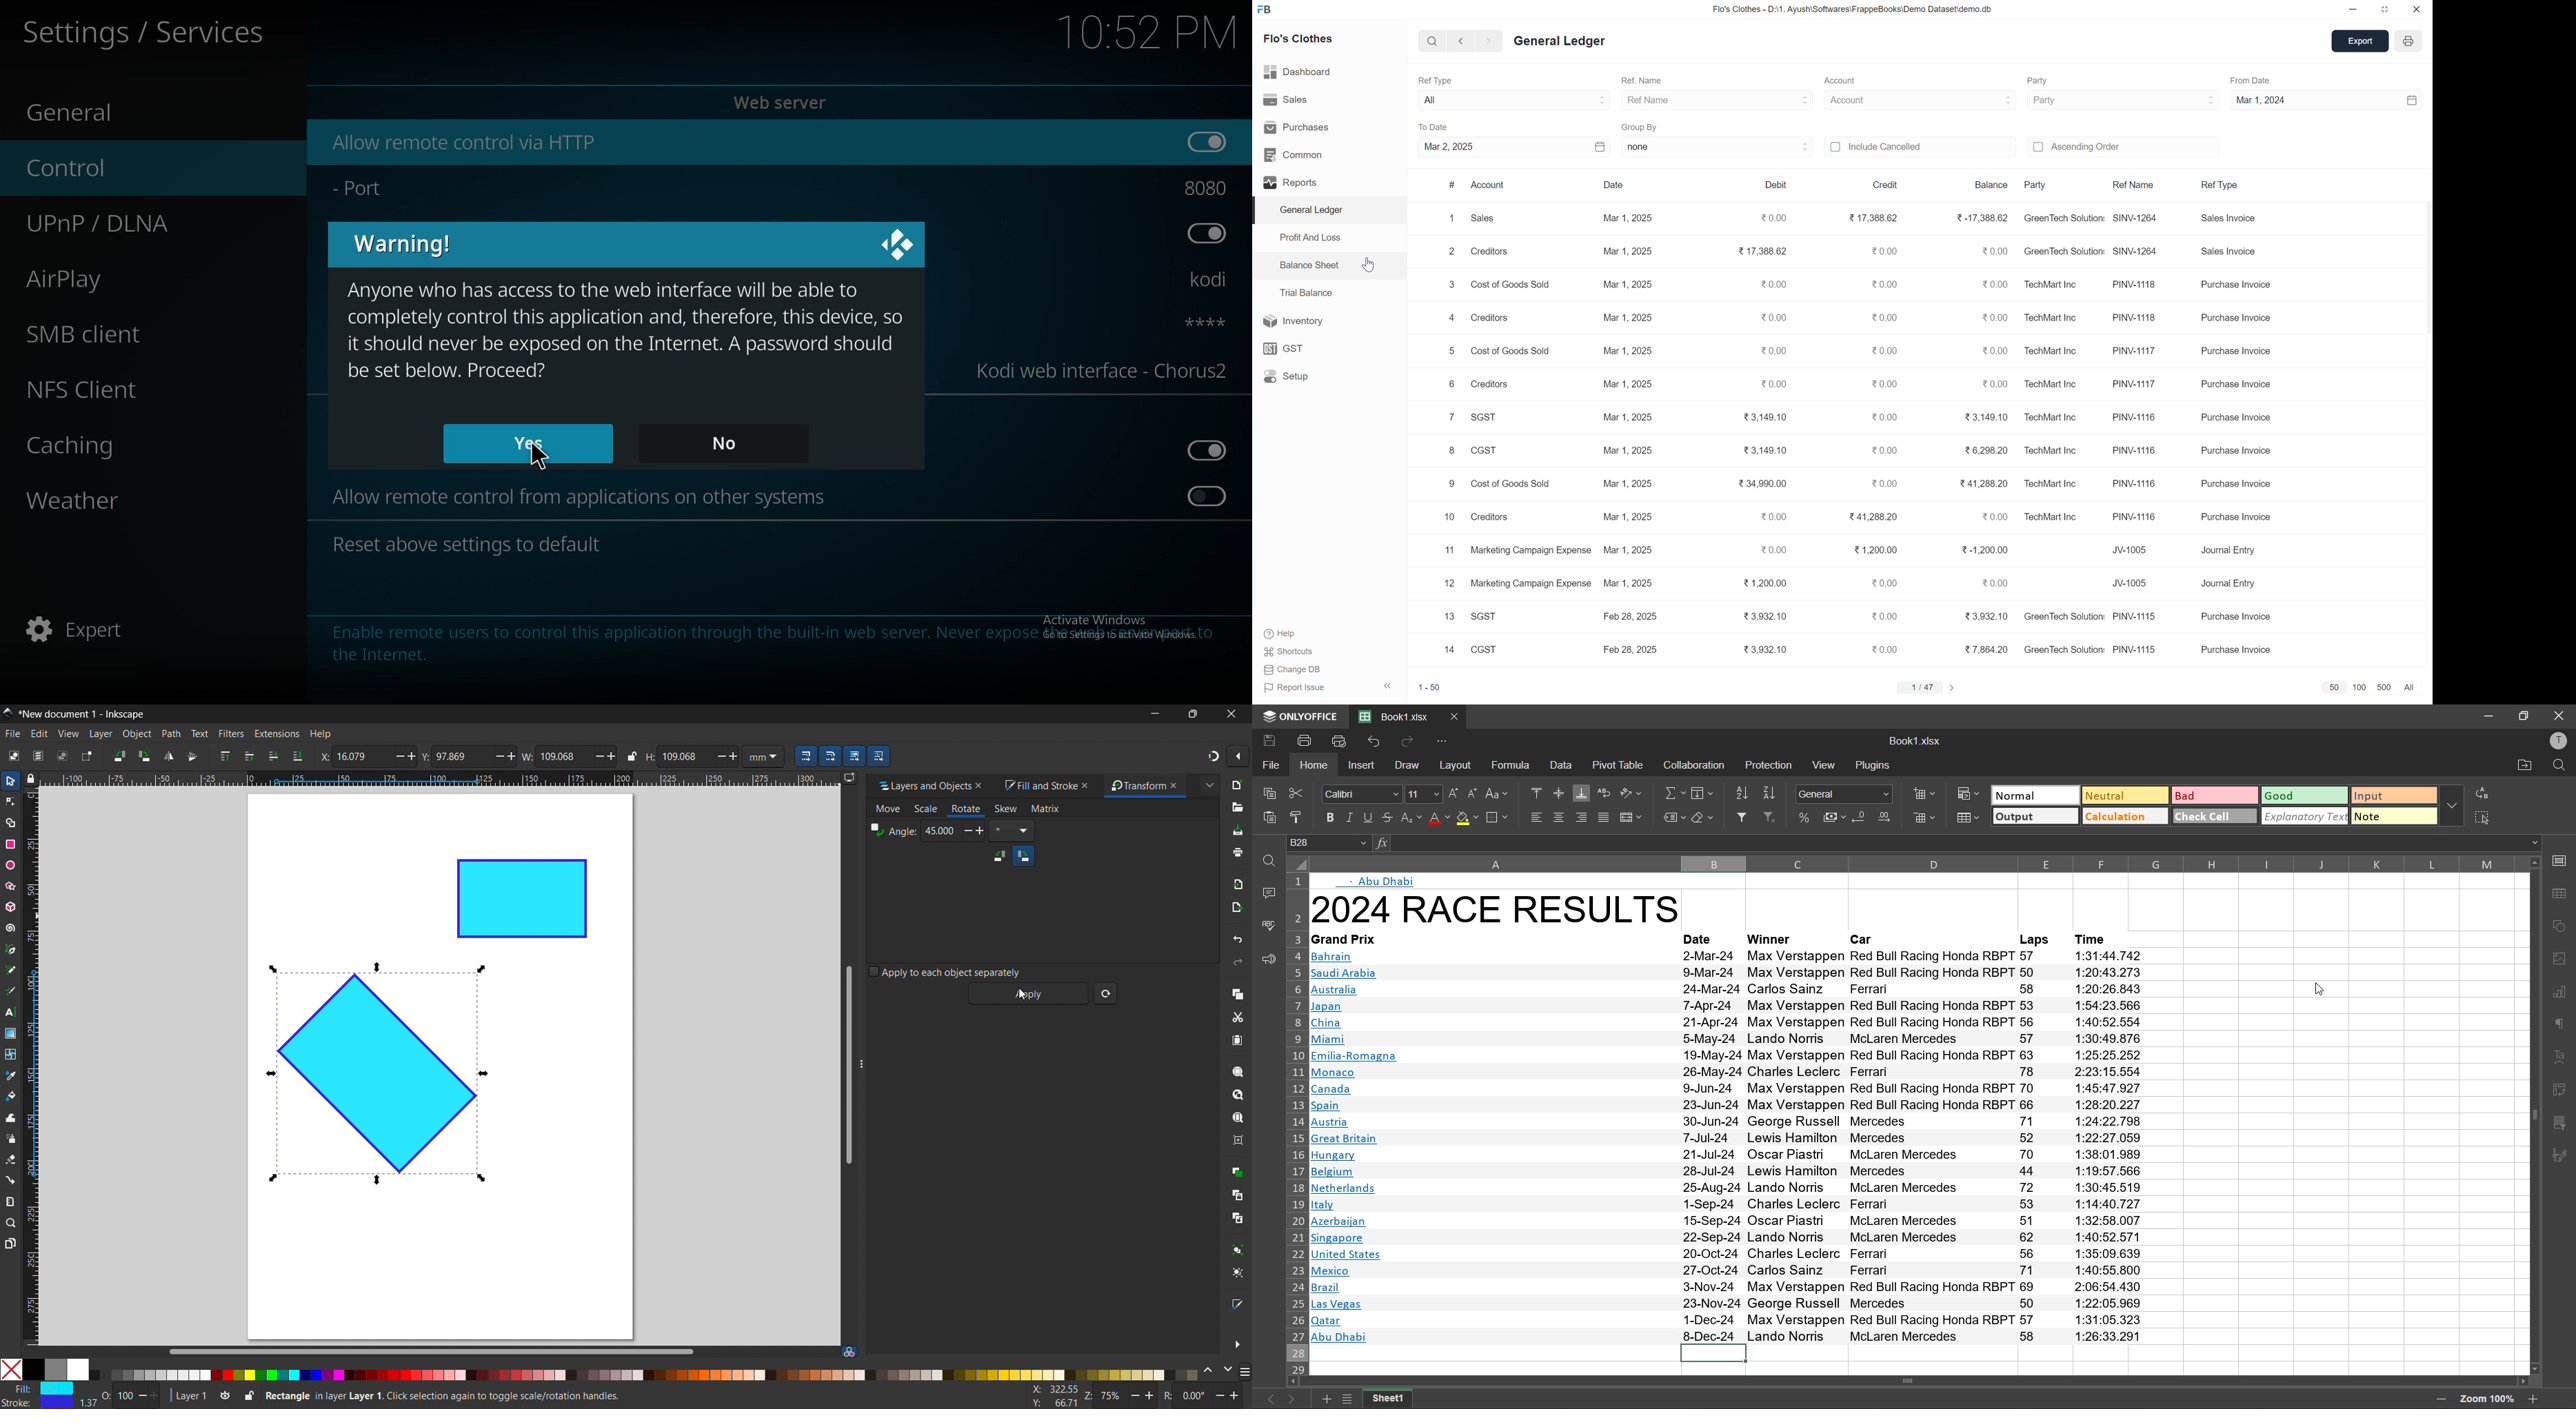 Image resolution: width=2576 pixels, height=1428 pixels. What do you see at coordinates (138, 114) in the screenshot?
I see `general` at bounding box center [138, 114].